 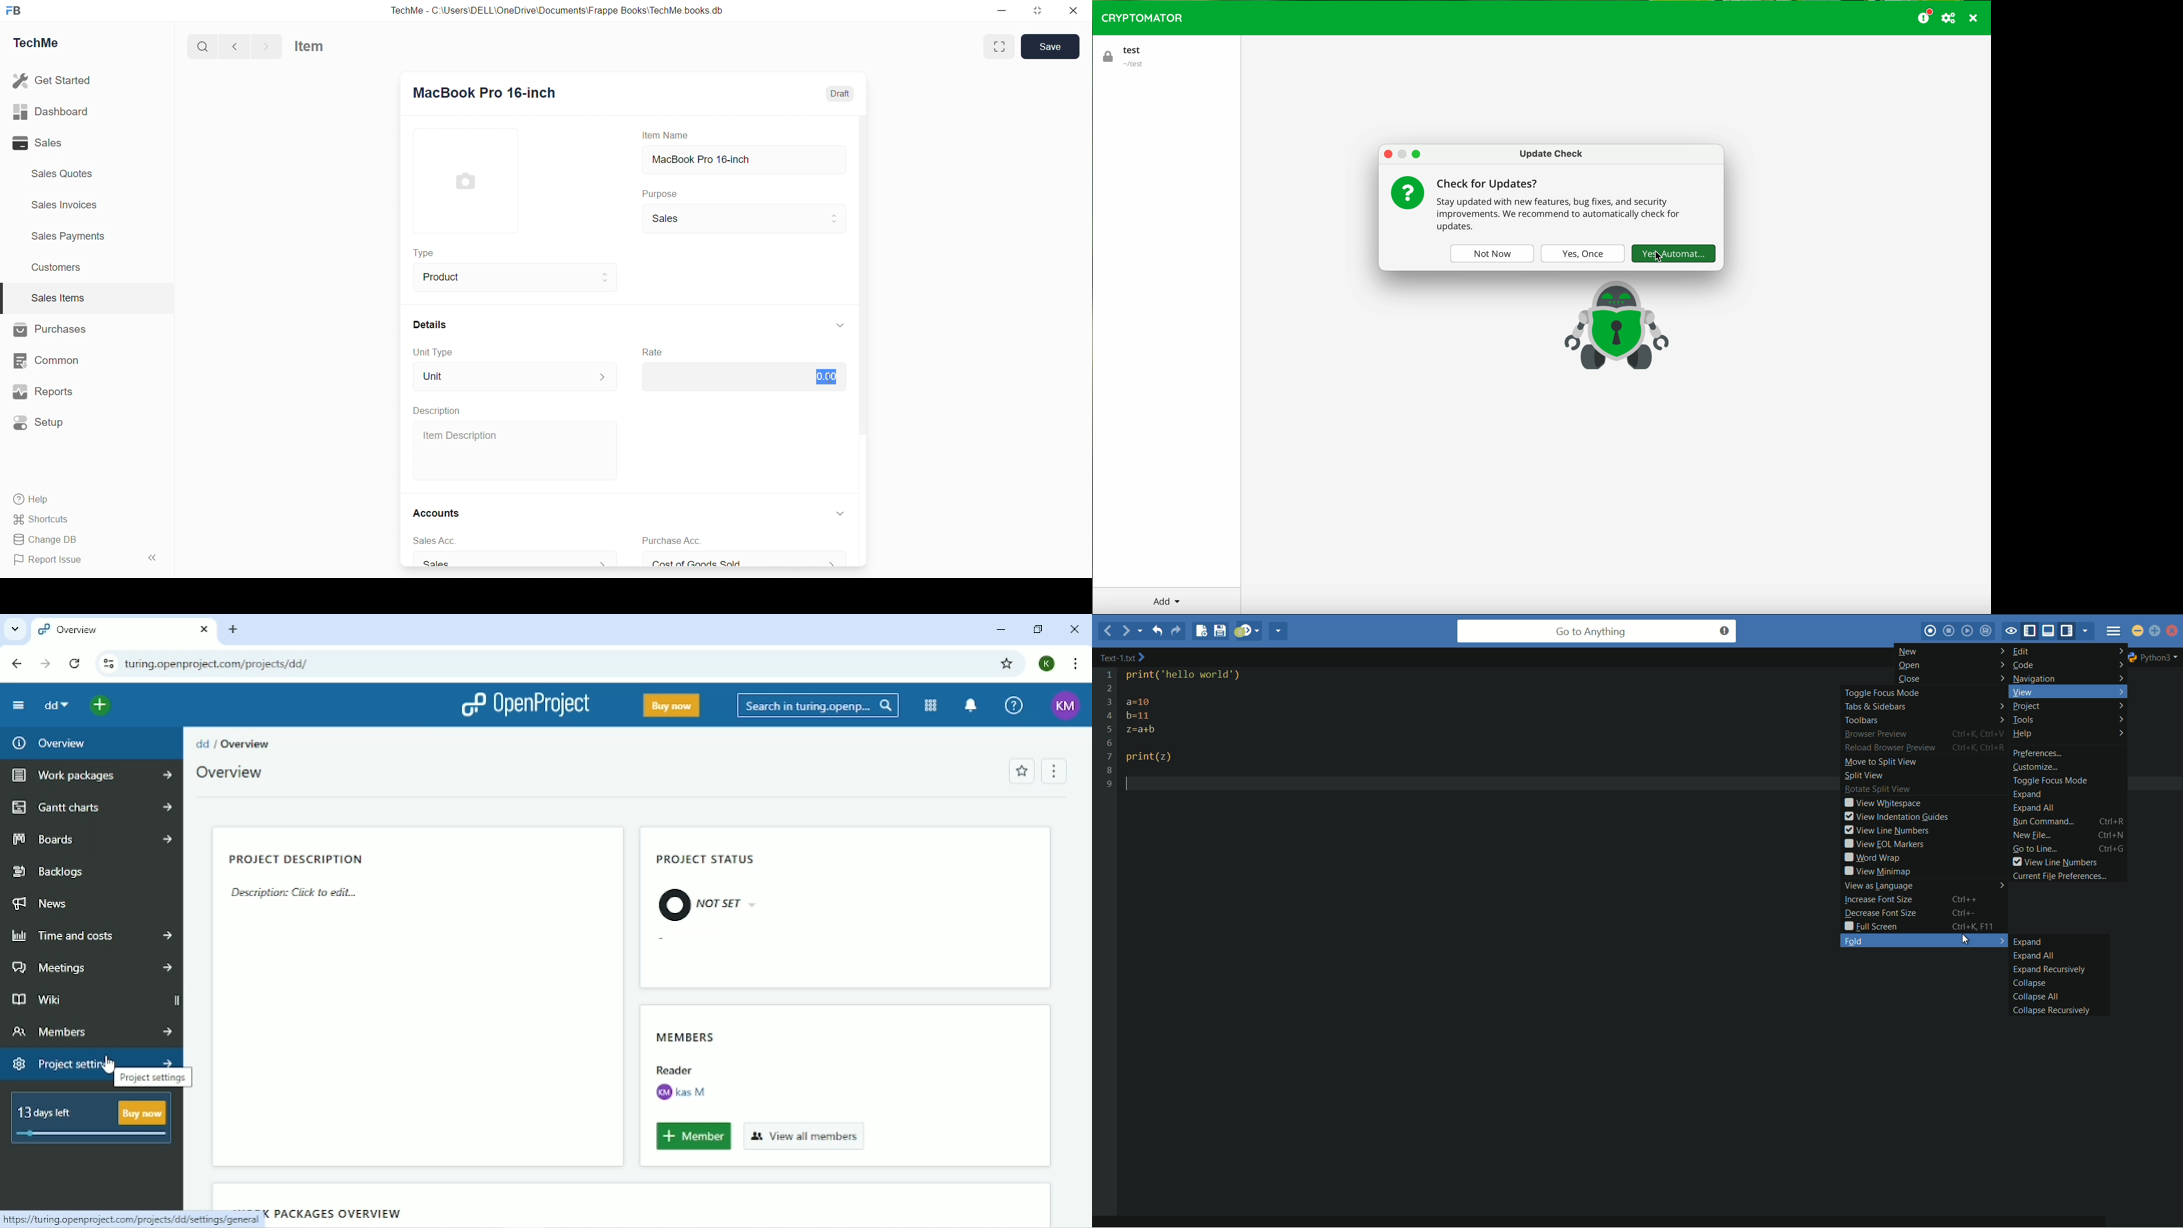 I want to click on Sales, so click(x=39, y=144).